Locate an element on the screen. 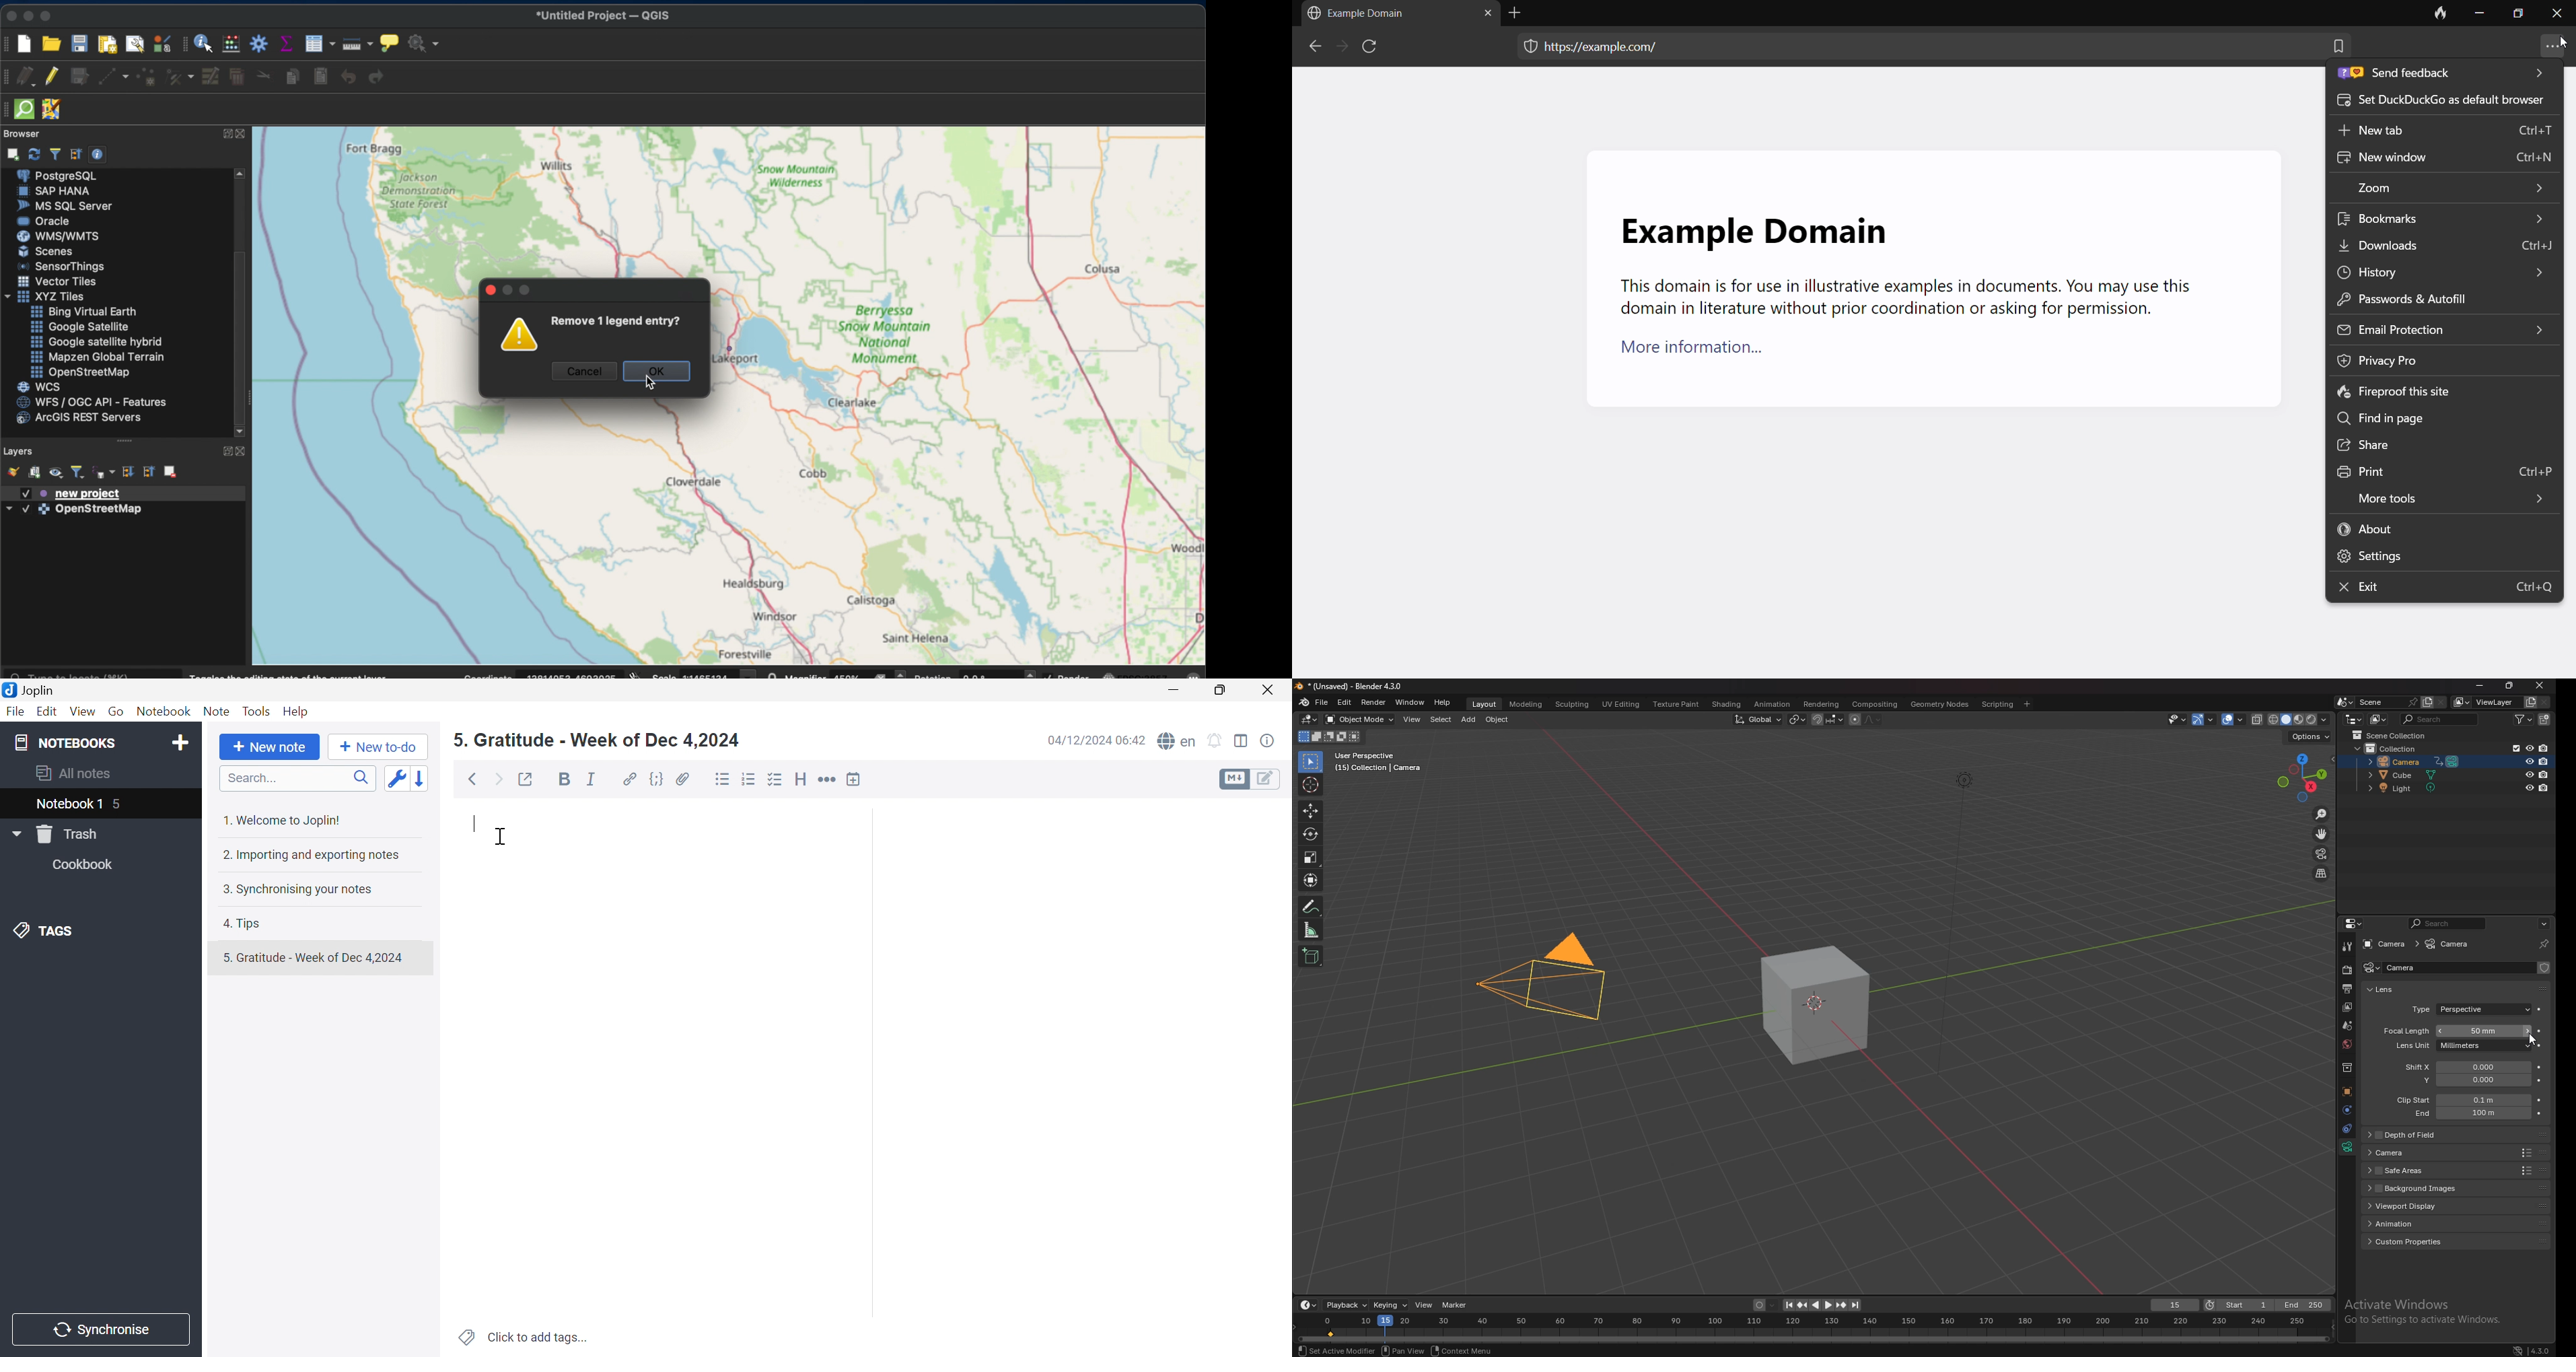  fake user is located at coordinates (2545, 967).